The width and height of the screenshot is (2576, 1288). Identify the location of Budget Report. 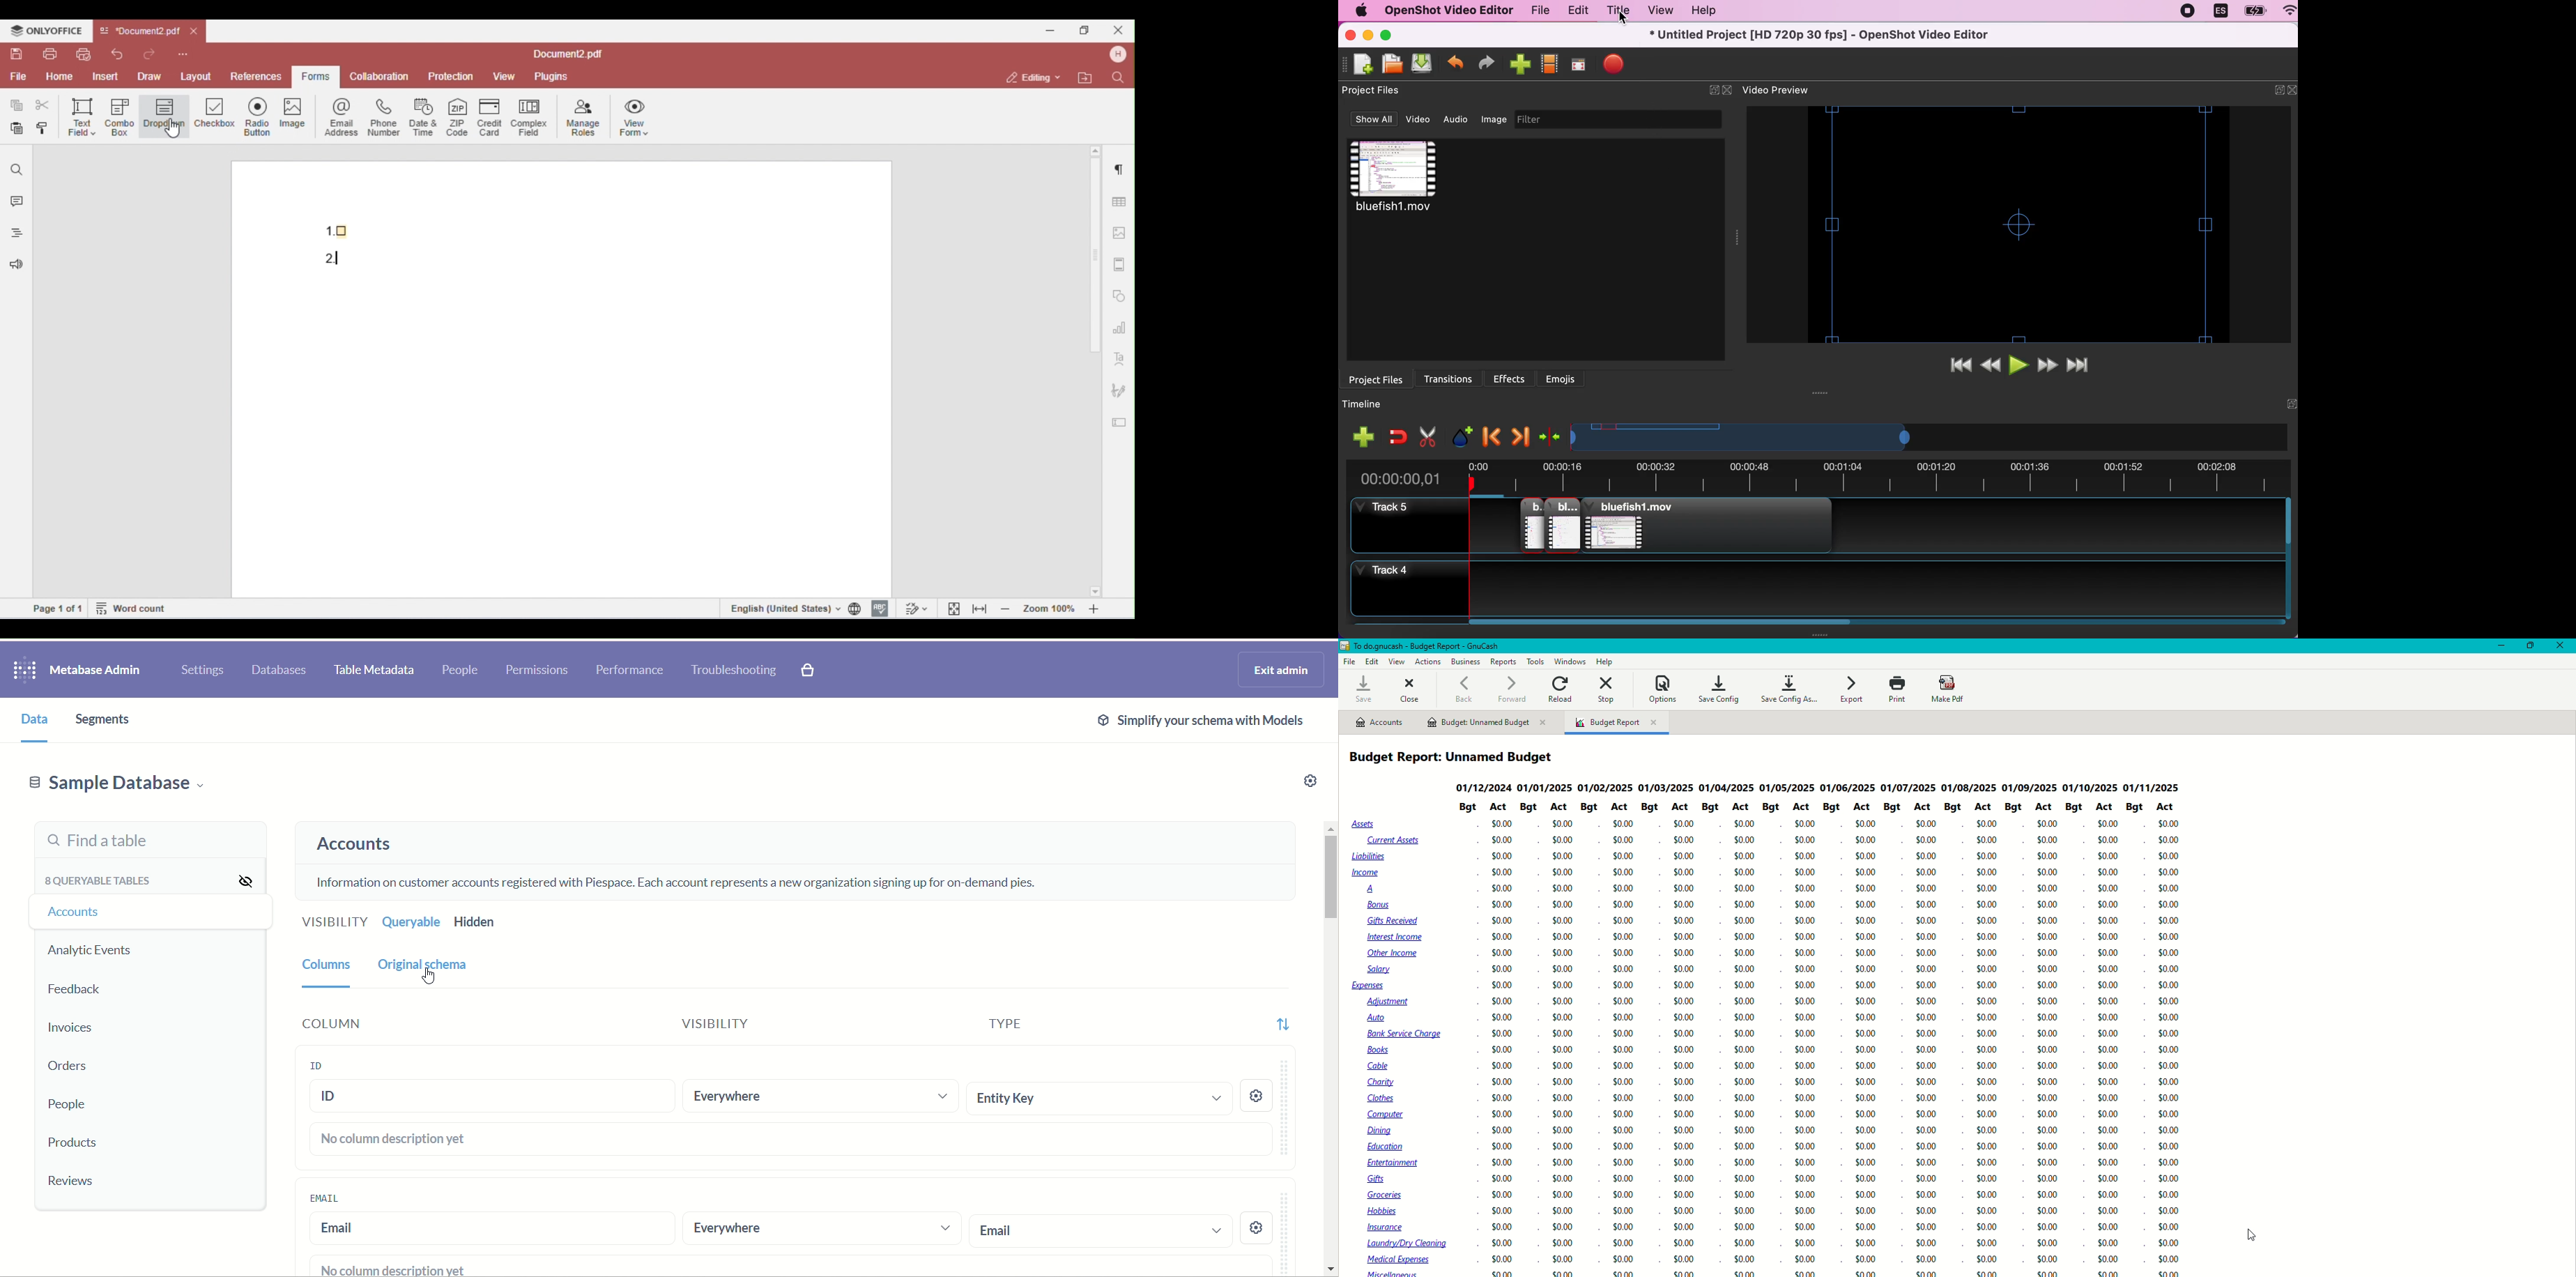
(1457, 757).